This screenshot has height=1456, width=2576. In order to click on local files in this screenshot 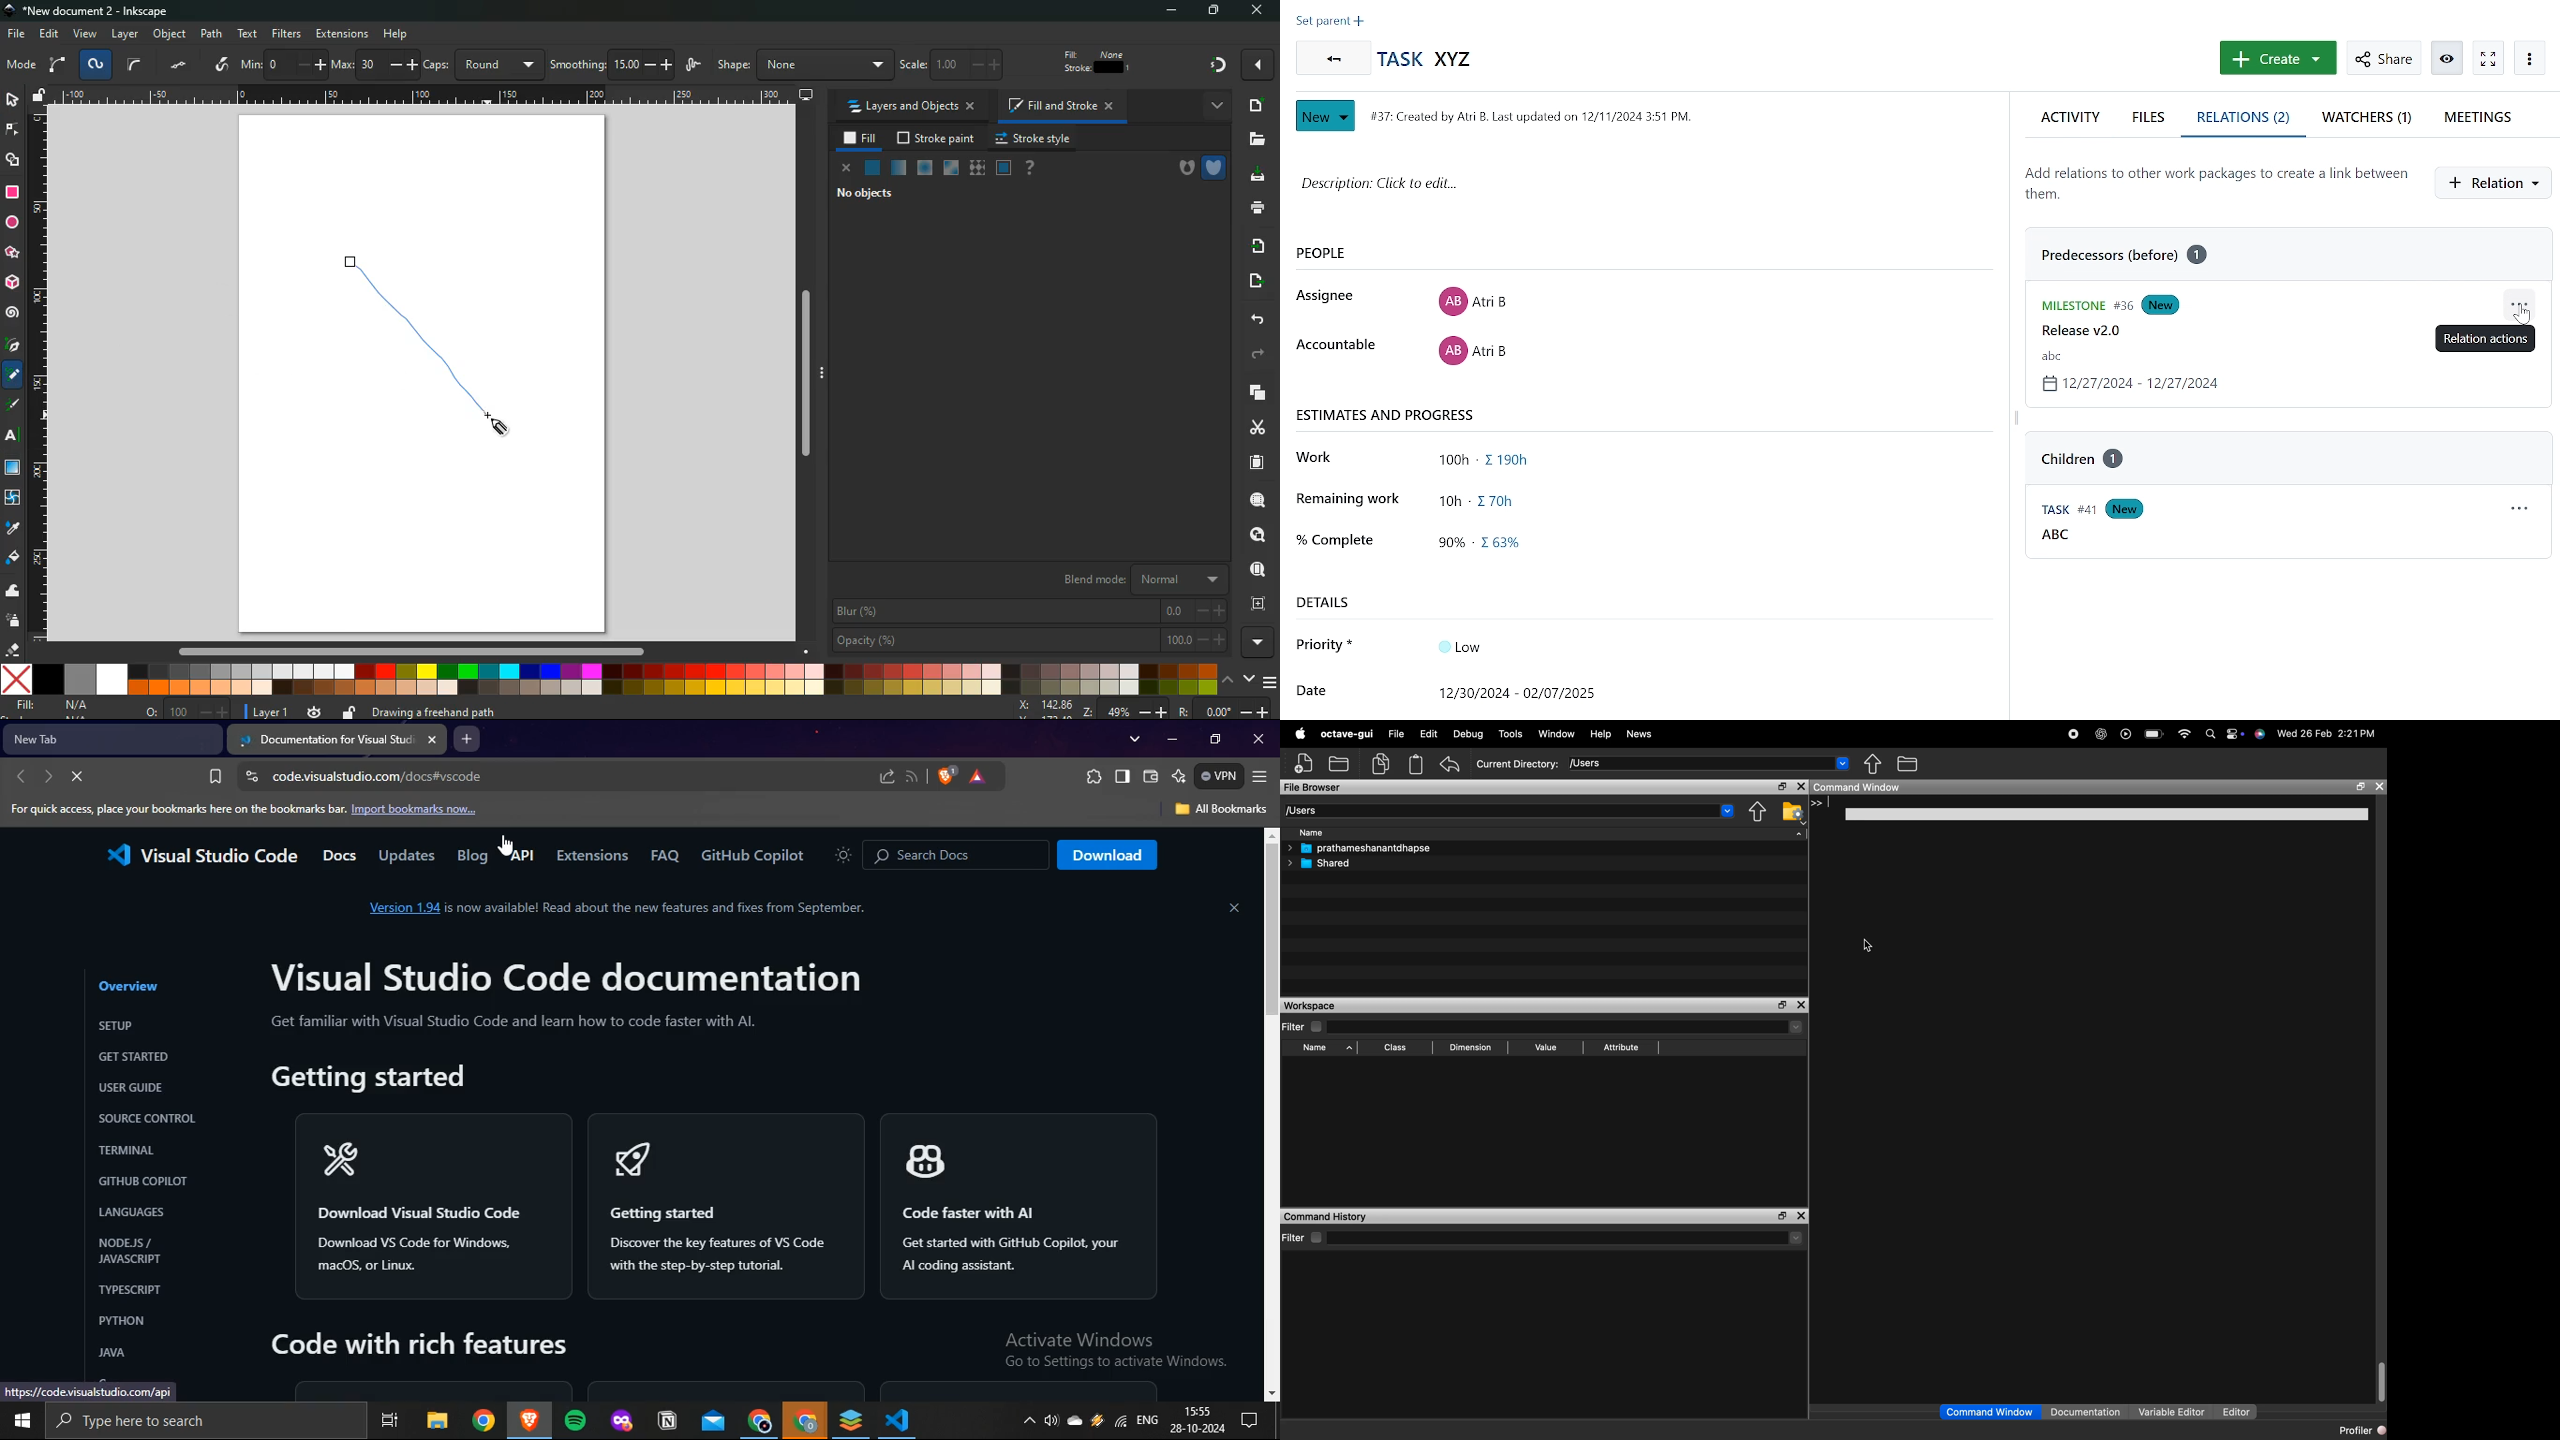, I will do `click(1342, 763)`.